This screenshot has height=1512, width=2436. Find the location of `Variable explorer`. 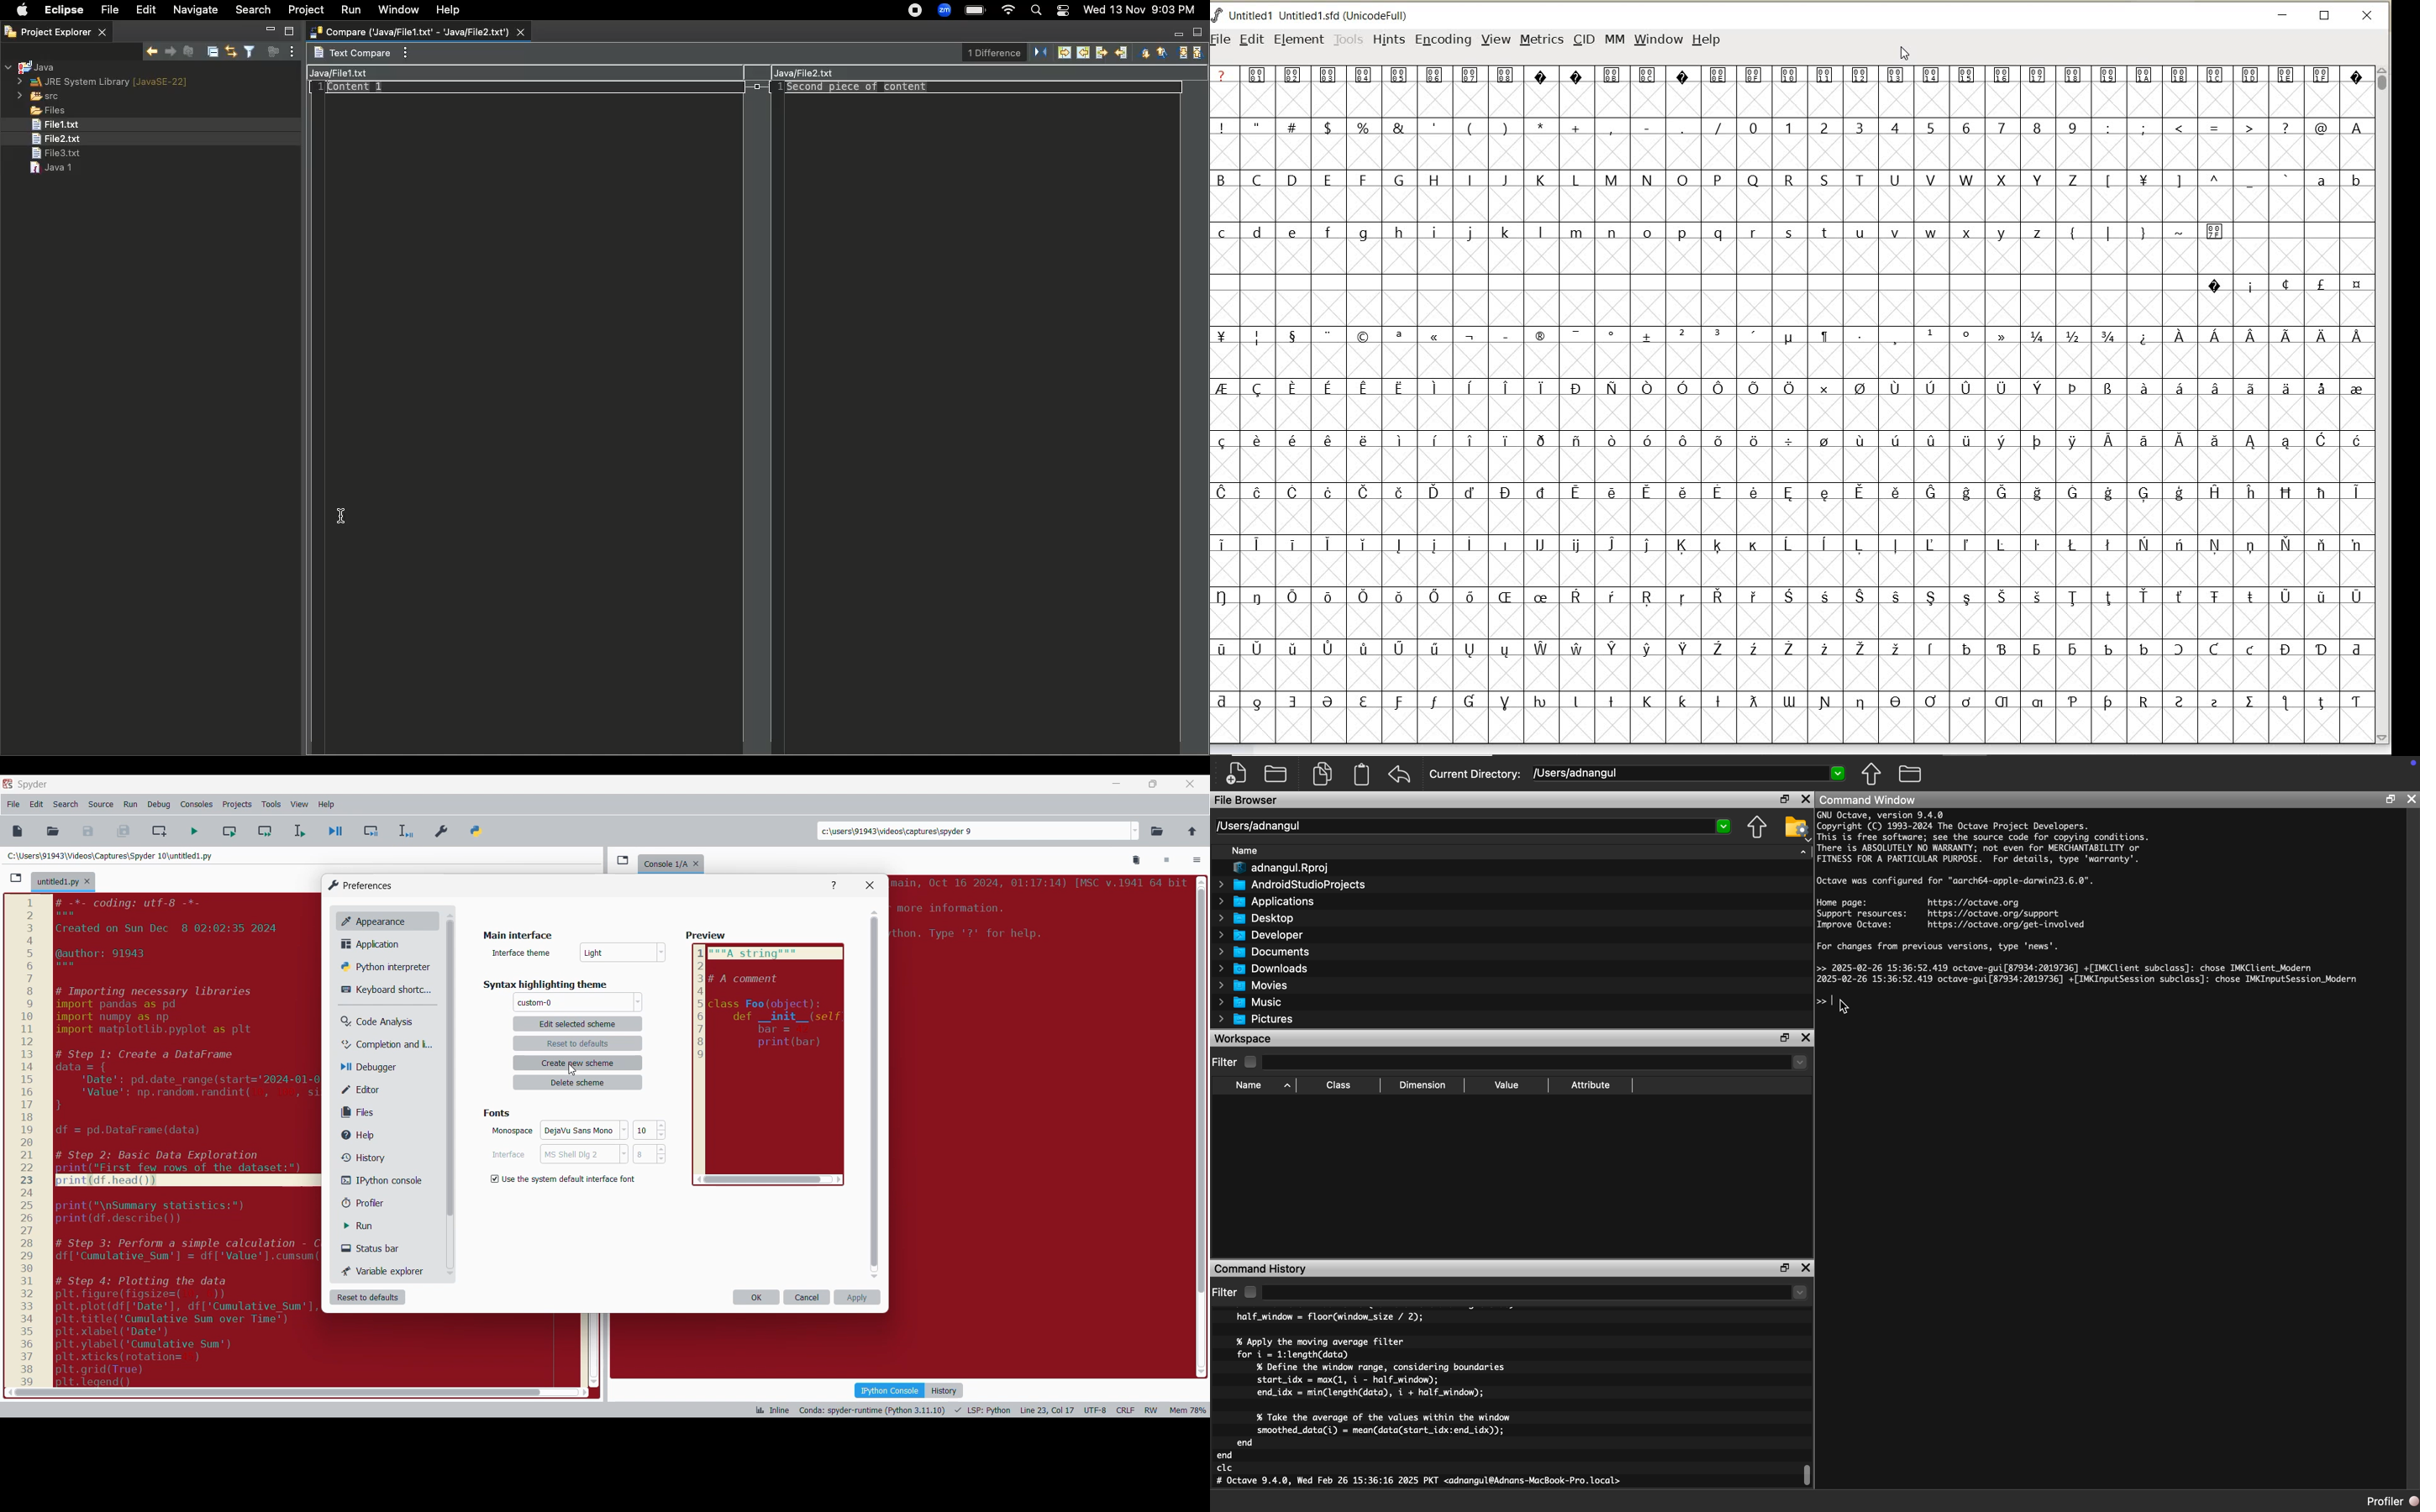

Variable explorer is located at coordinates (389, 1271).